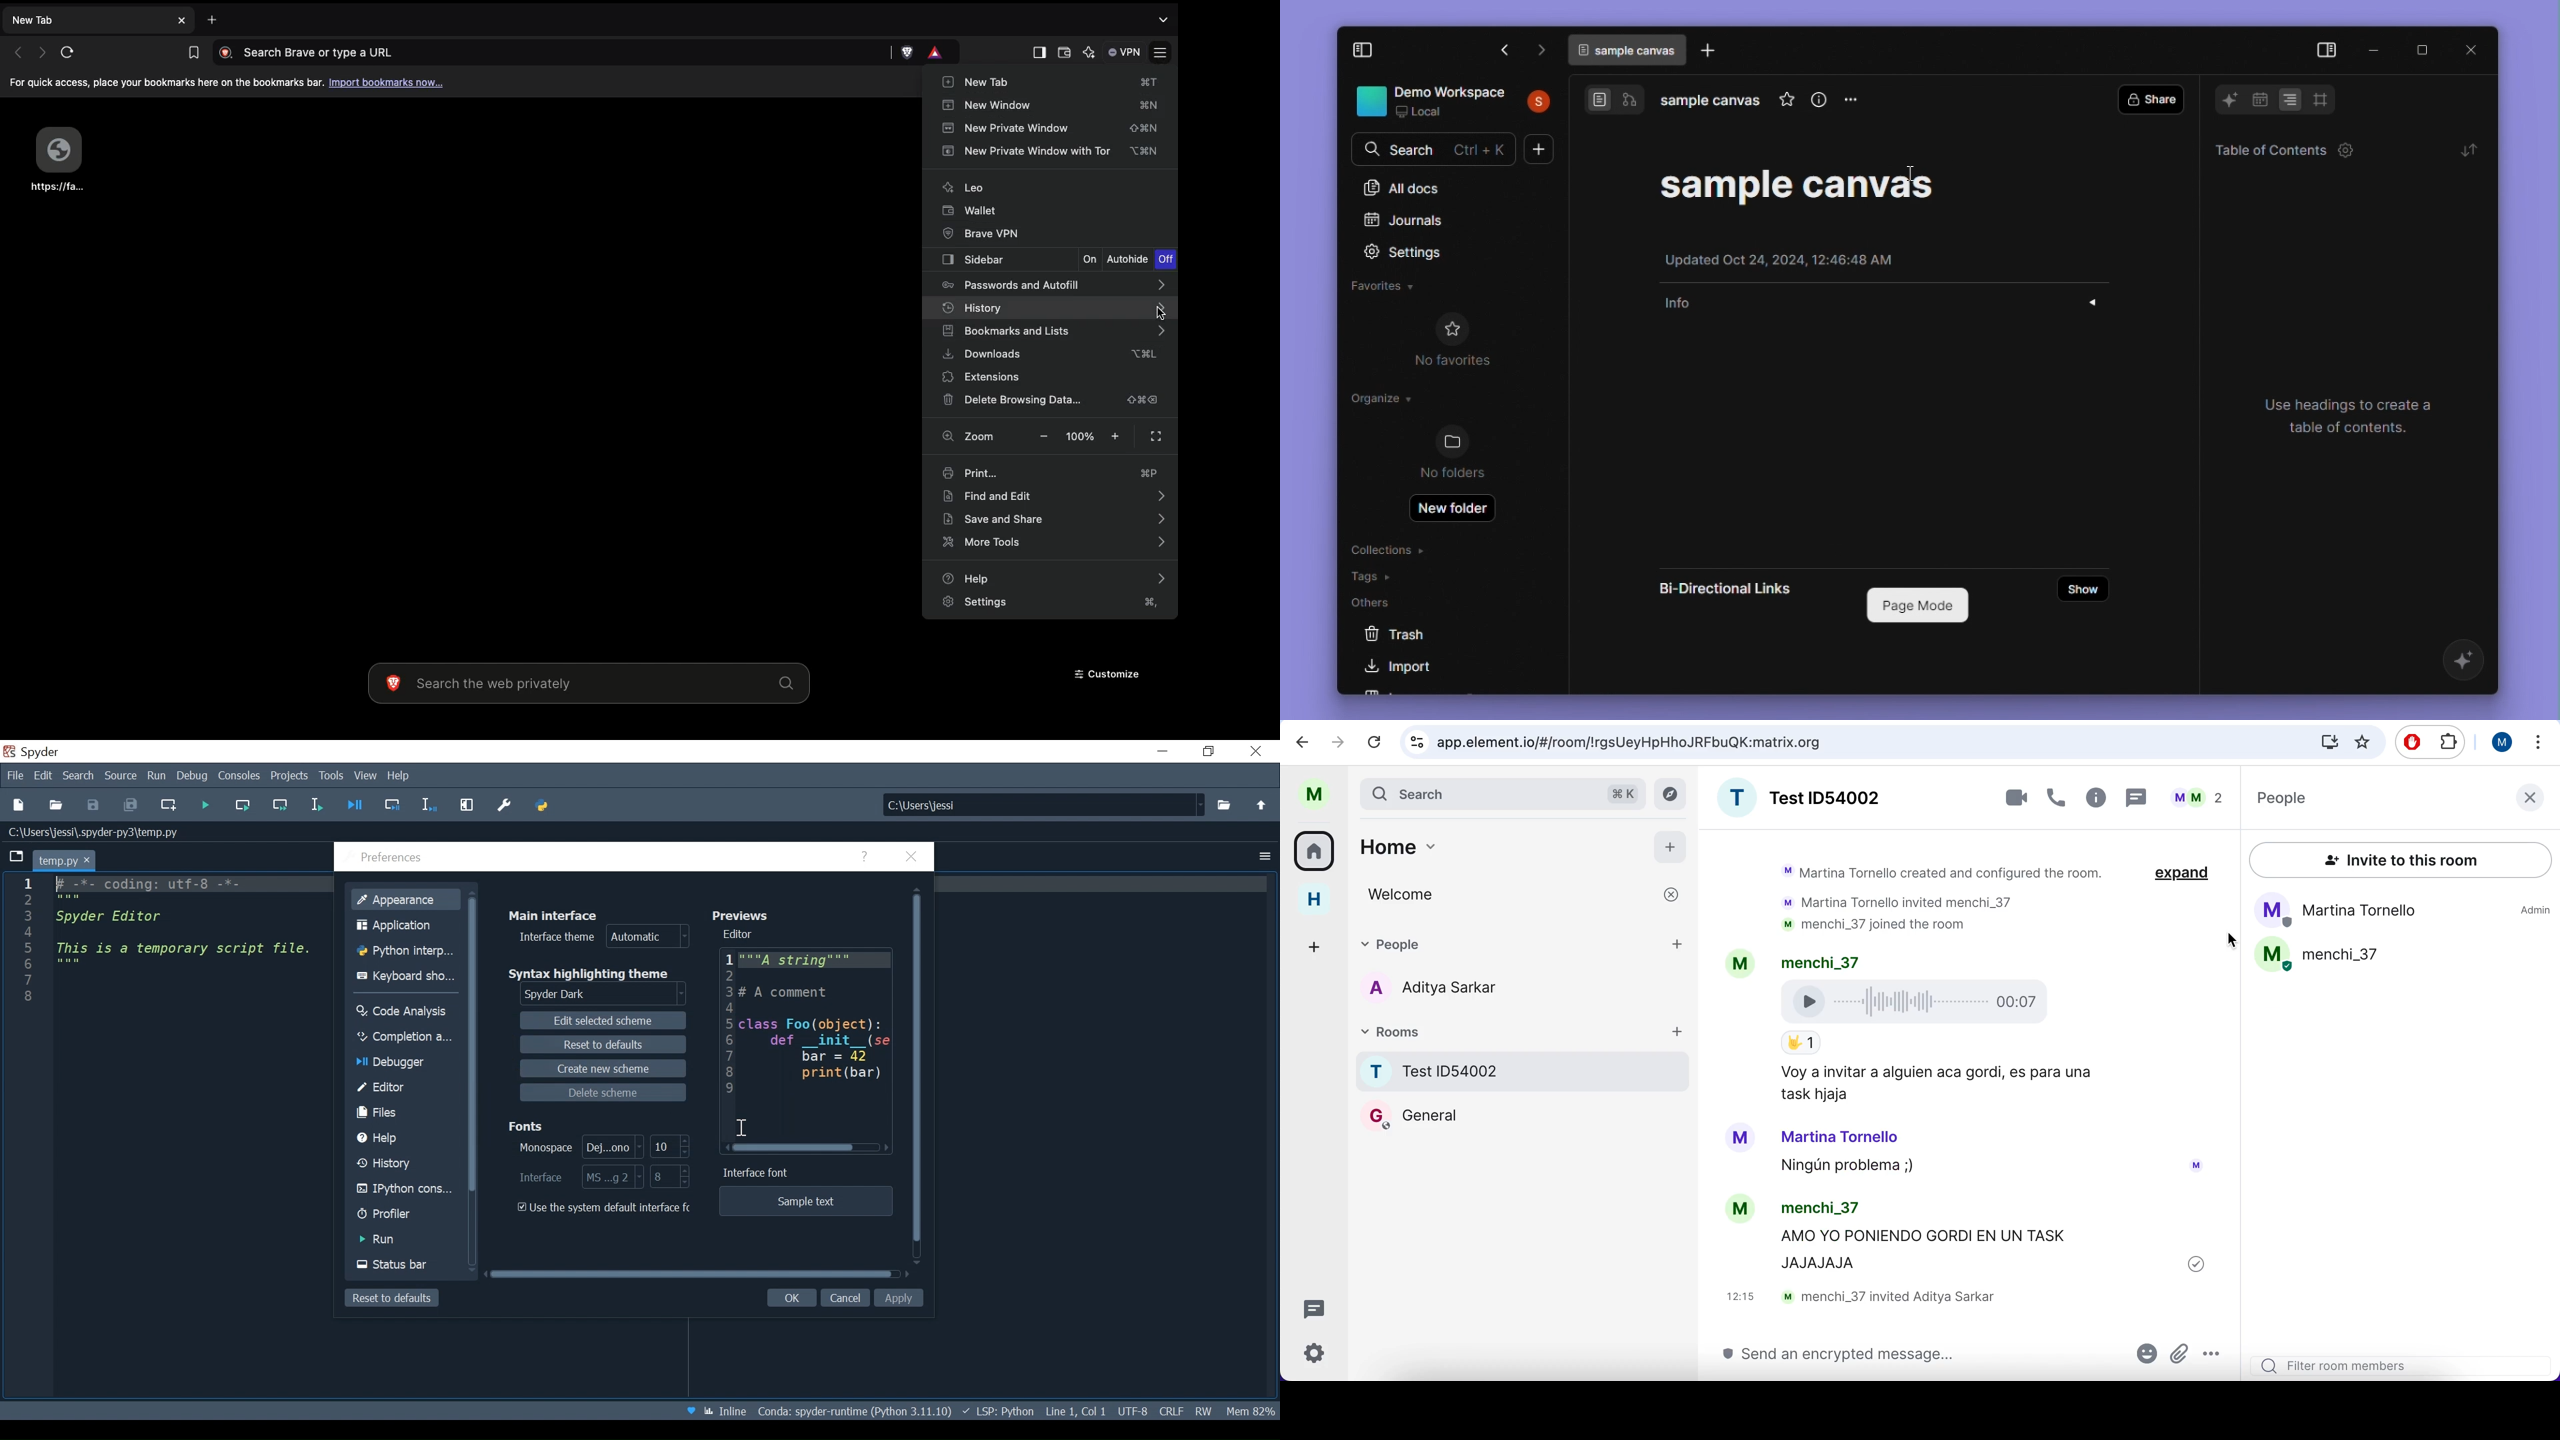  I want to click on Line column, so click(26, 1137).